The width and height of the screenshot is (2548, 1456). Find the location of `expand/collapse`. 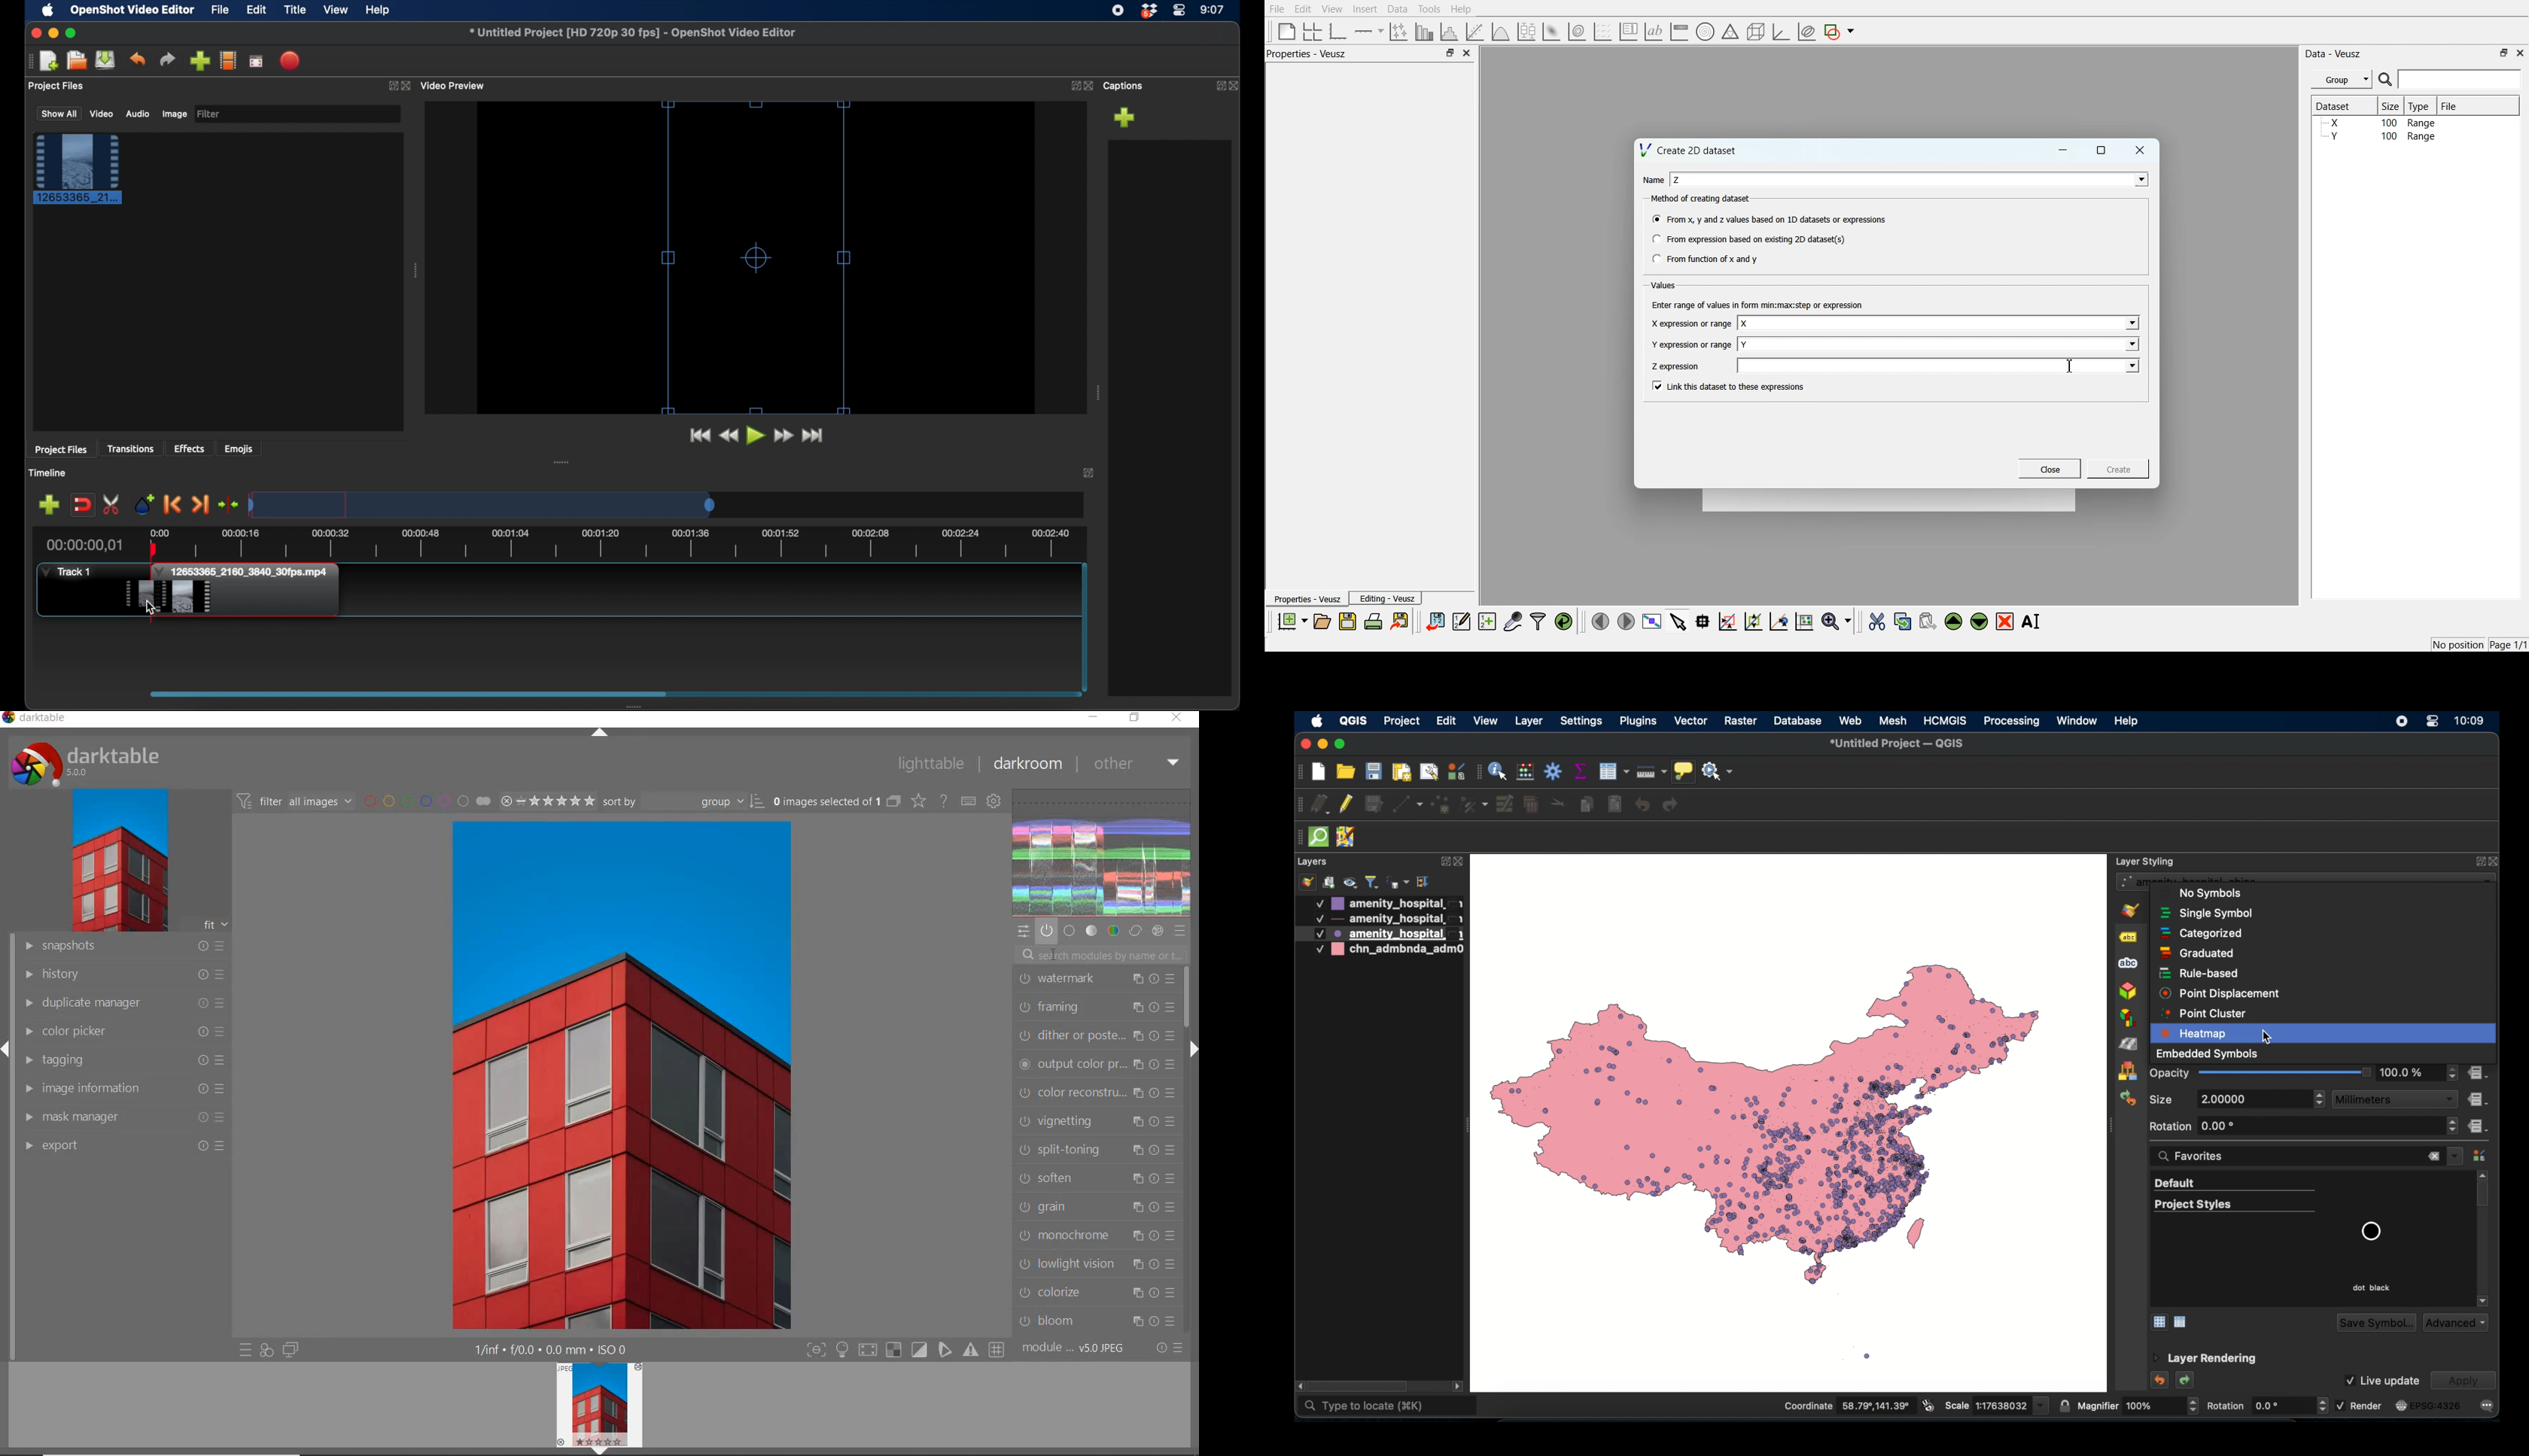

expand/collapse is located at coordinates (599, 732).